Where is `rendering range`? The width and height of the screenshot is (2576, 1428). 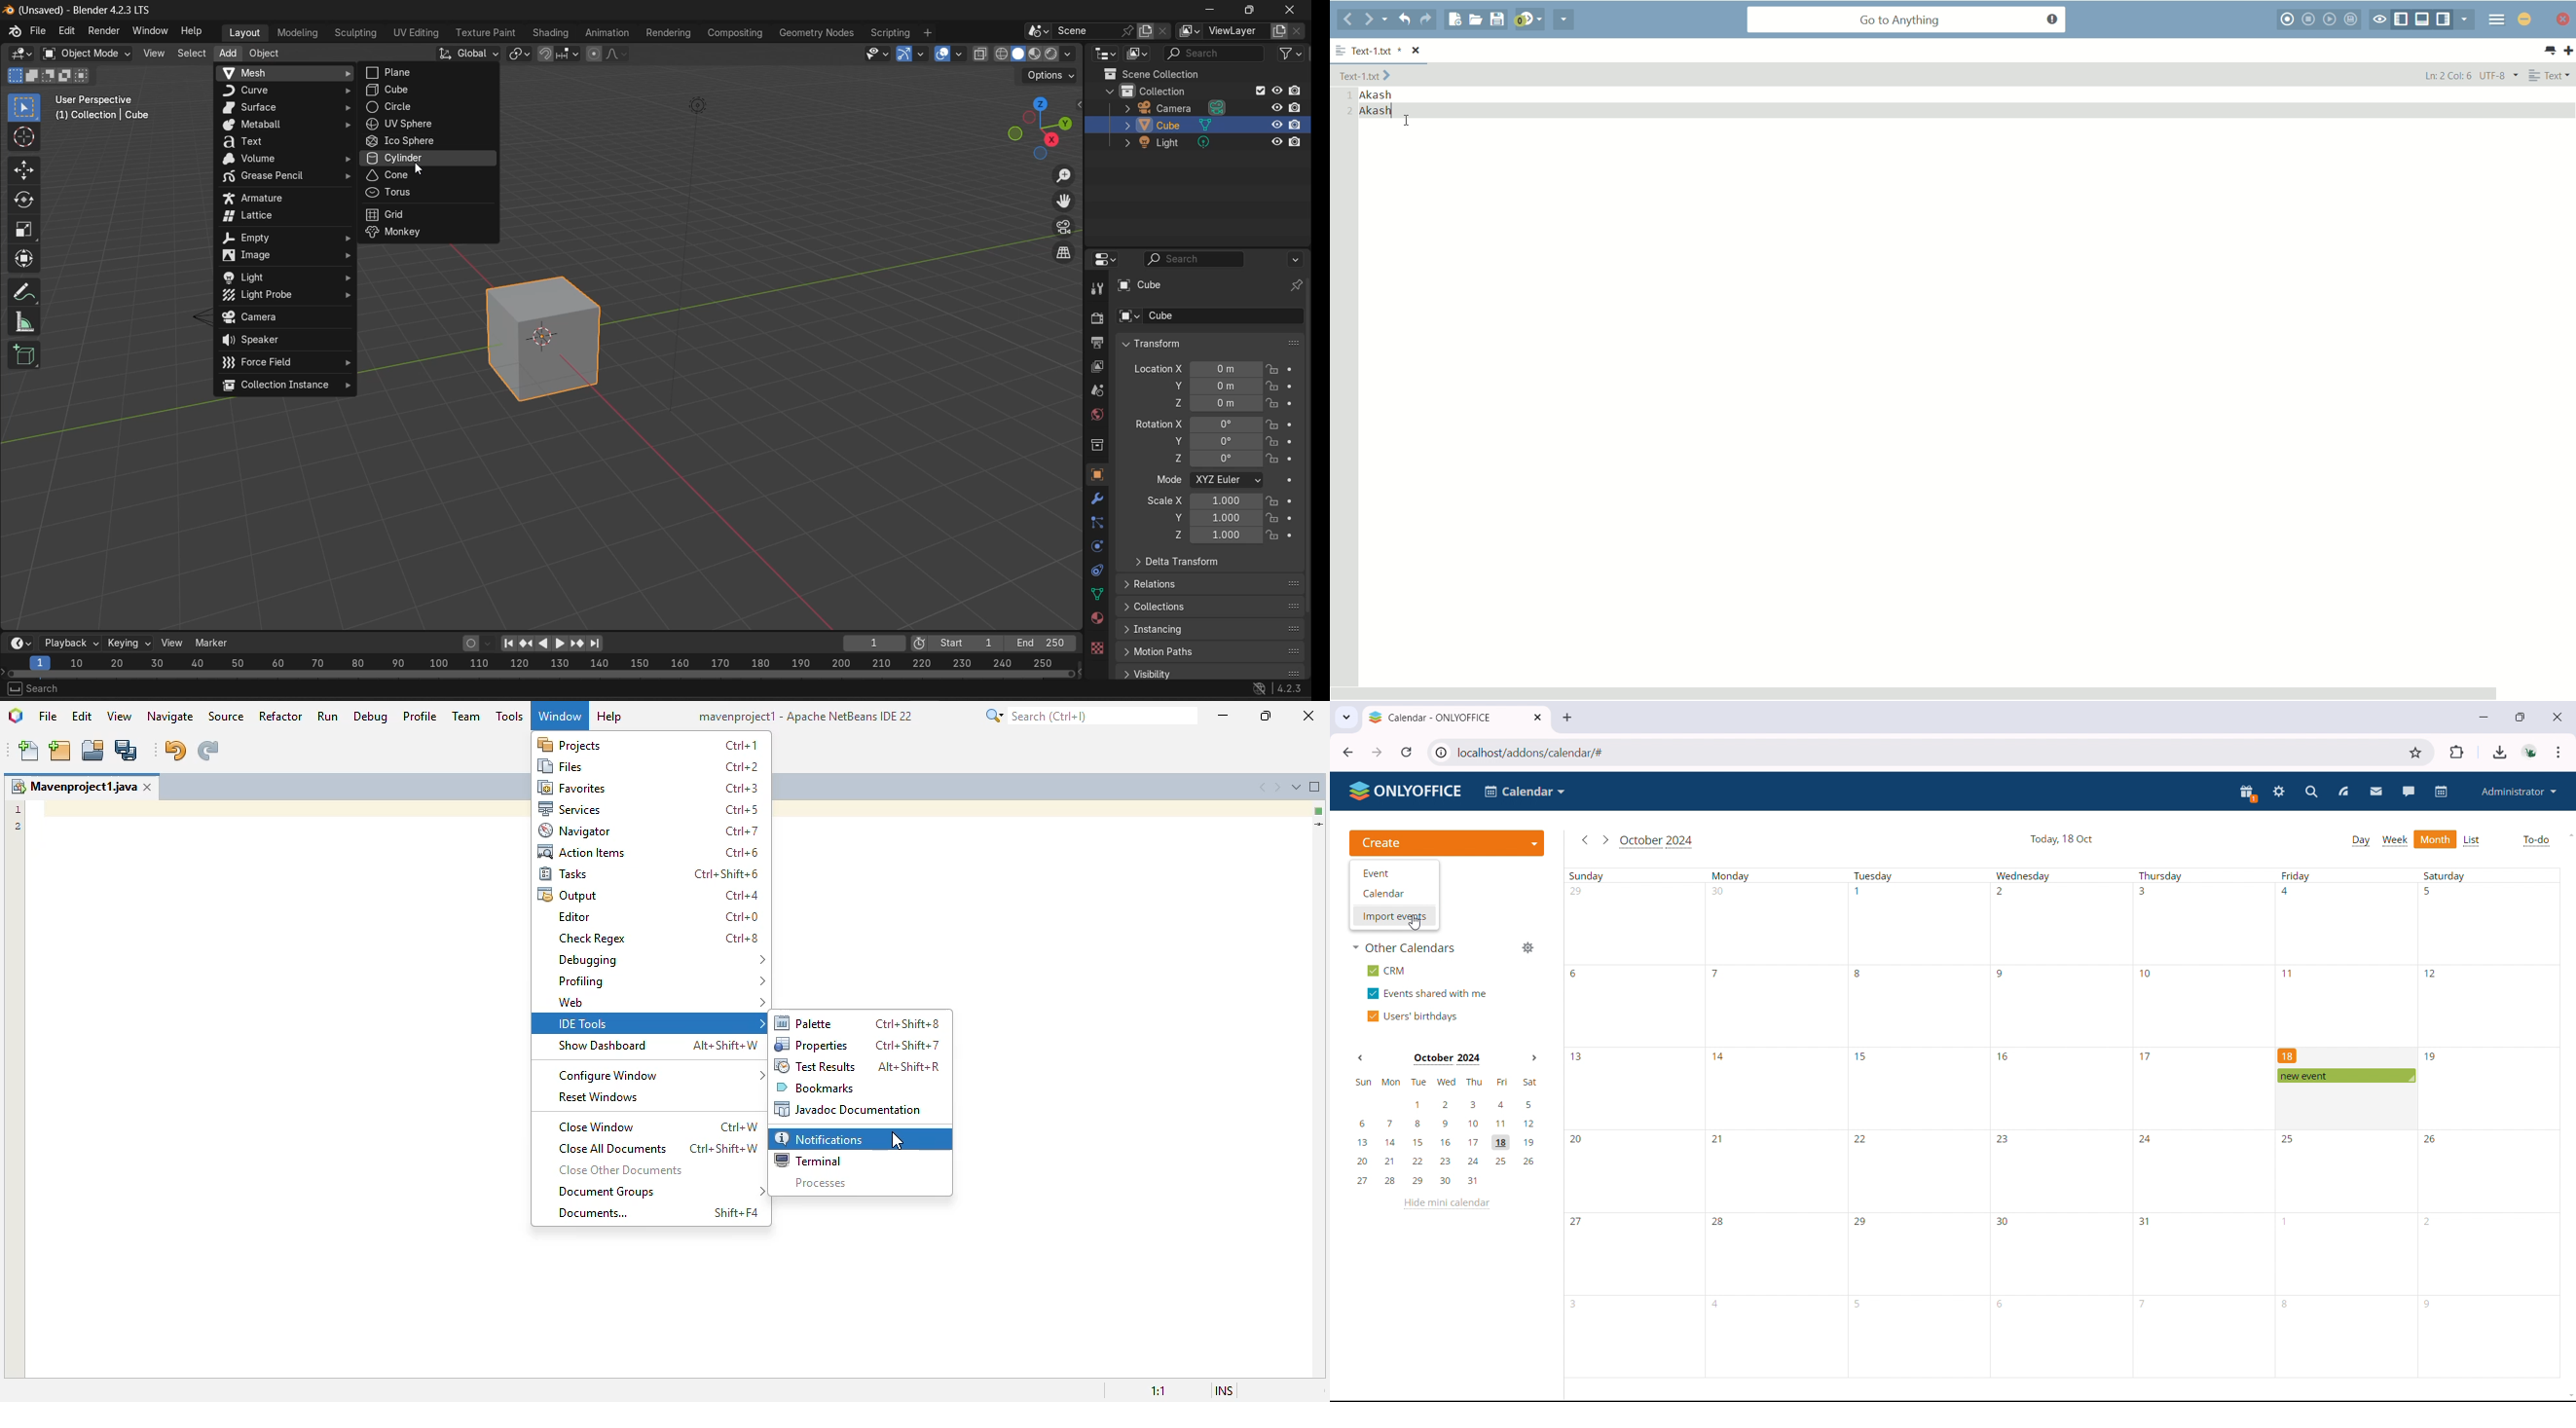 rendering range is located at coordinates (545, 661).